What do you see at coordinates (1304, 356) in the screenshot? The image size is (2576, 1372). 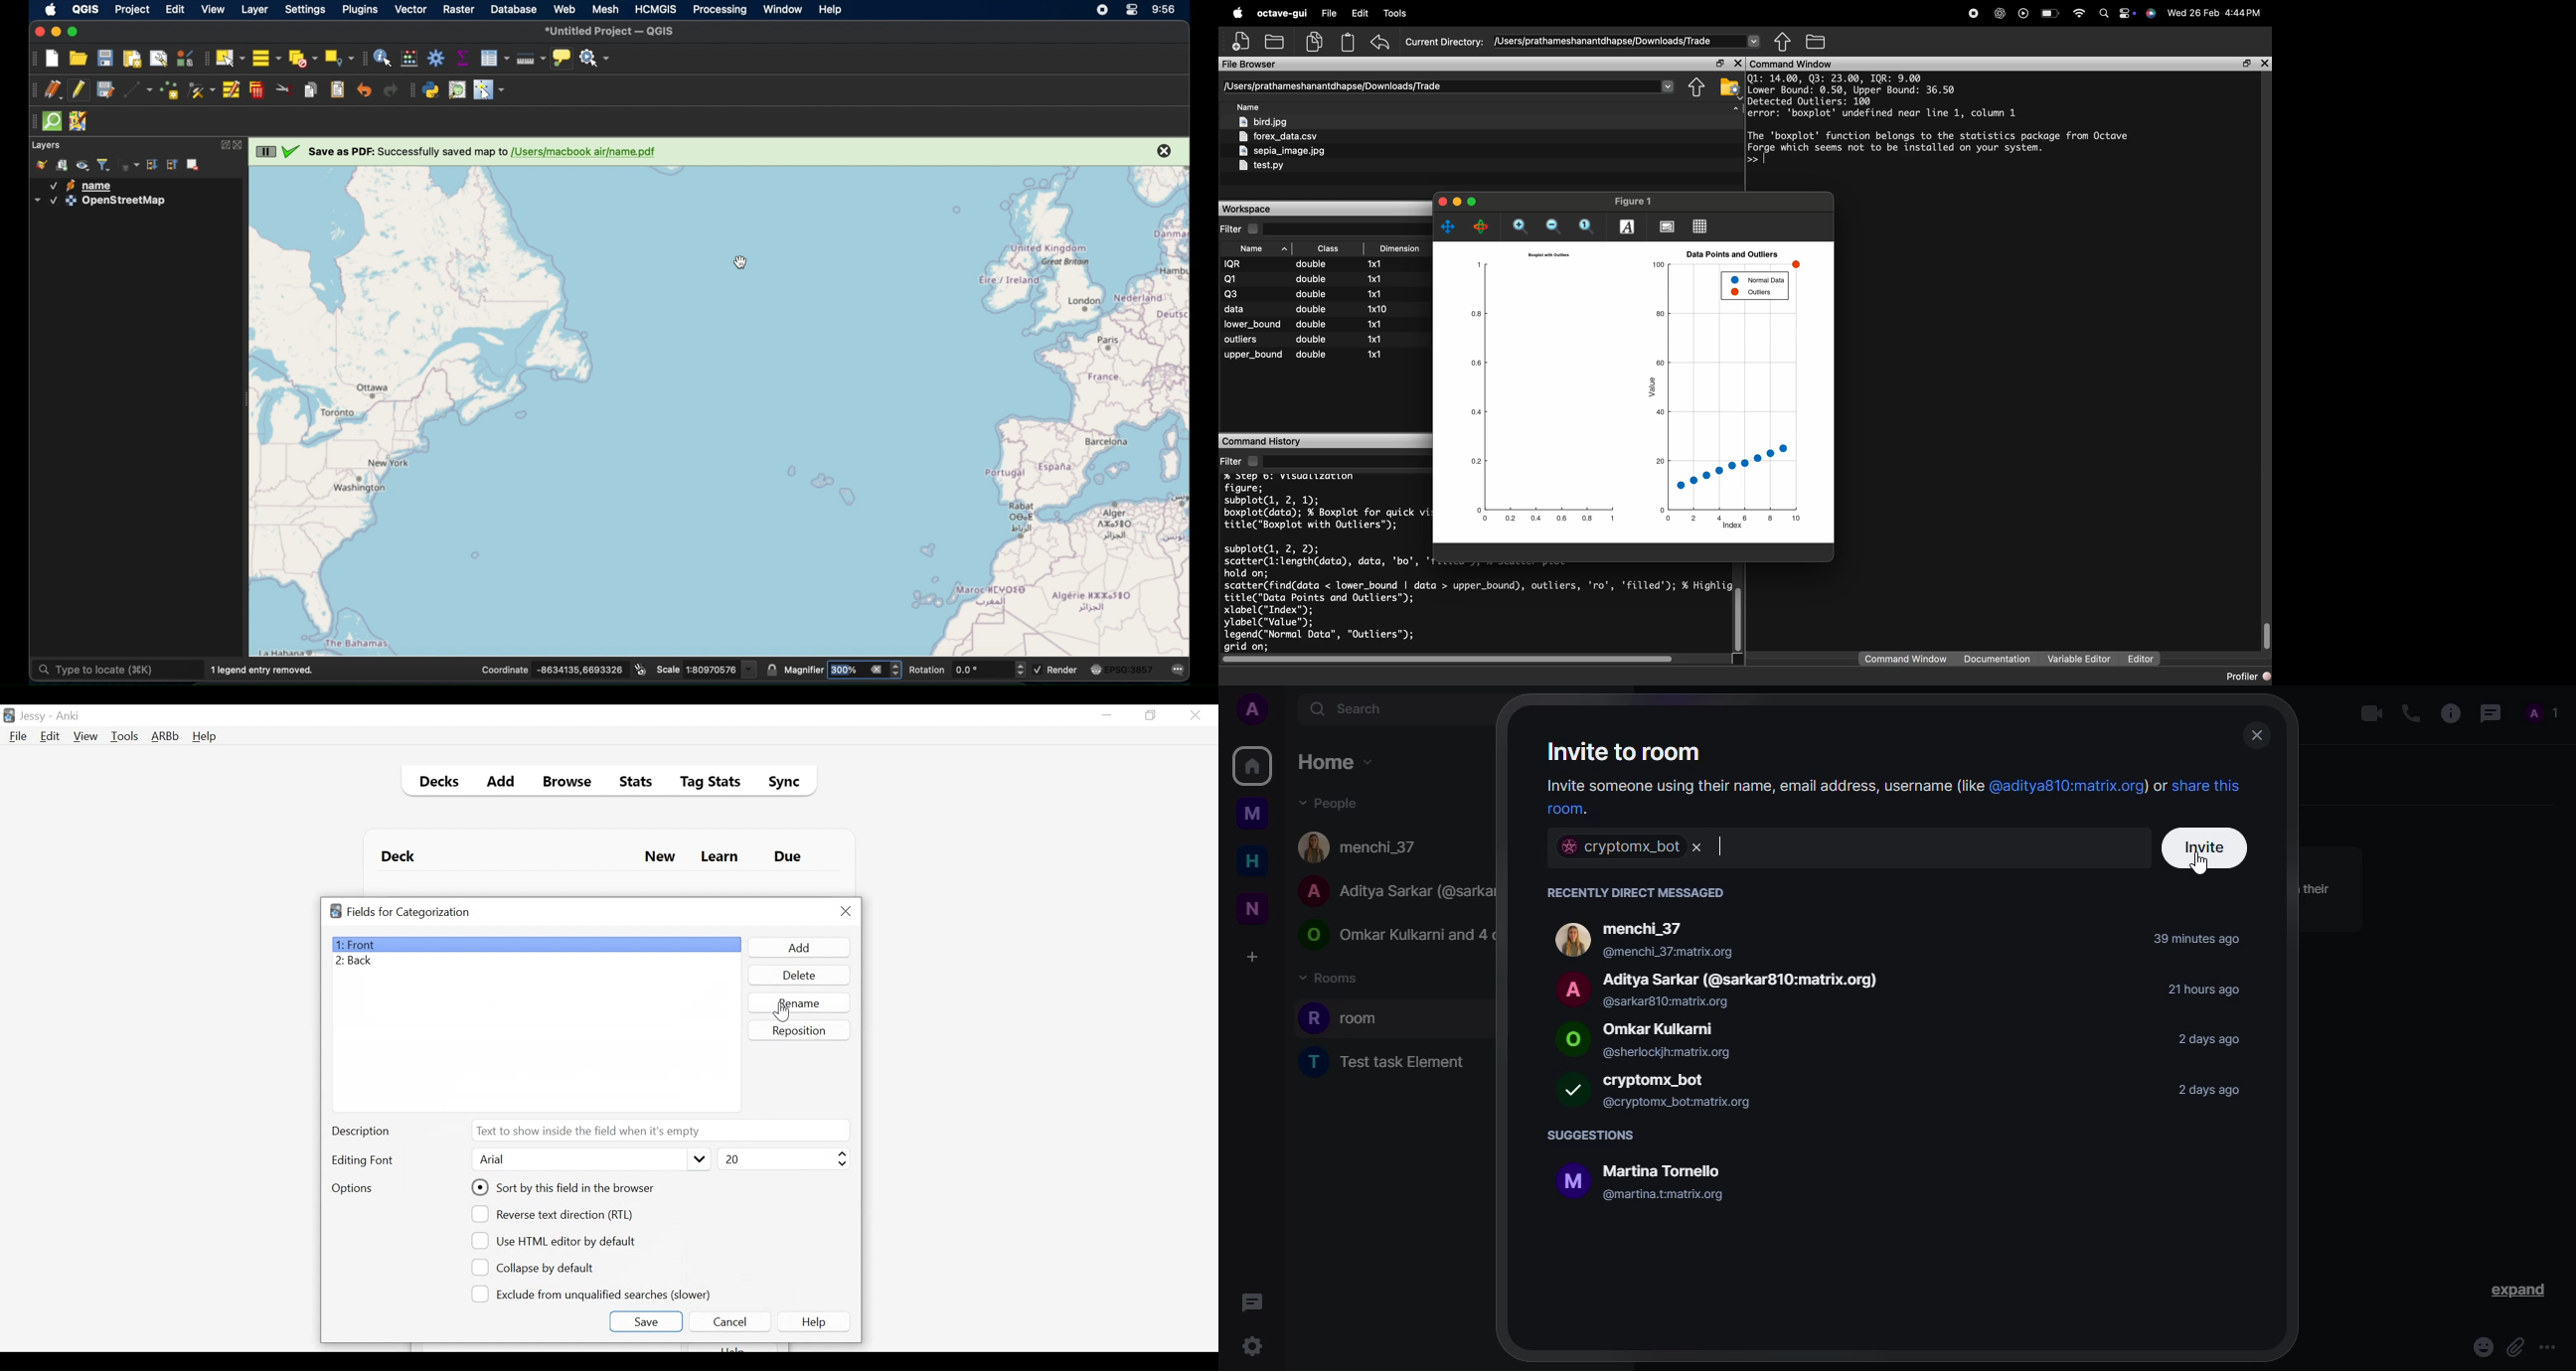 I see `upper_bound double 1x1` at bounding box center [1304, 356].